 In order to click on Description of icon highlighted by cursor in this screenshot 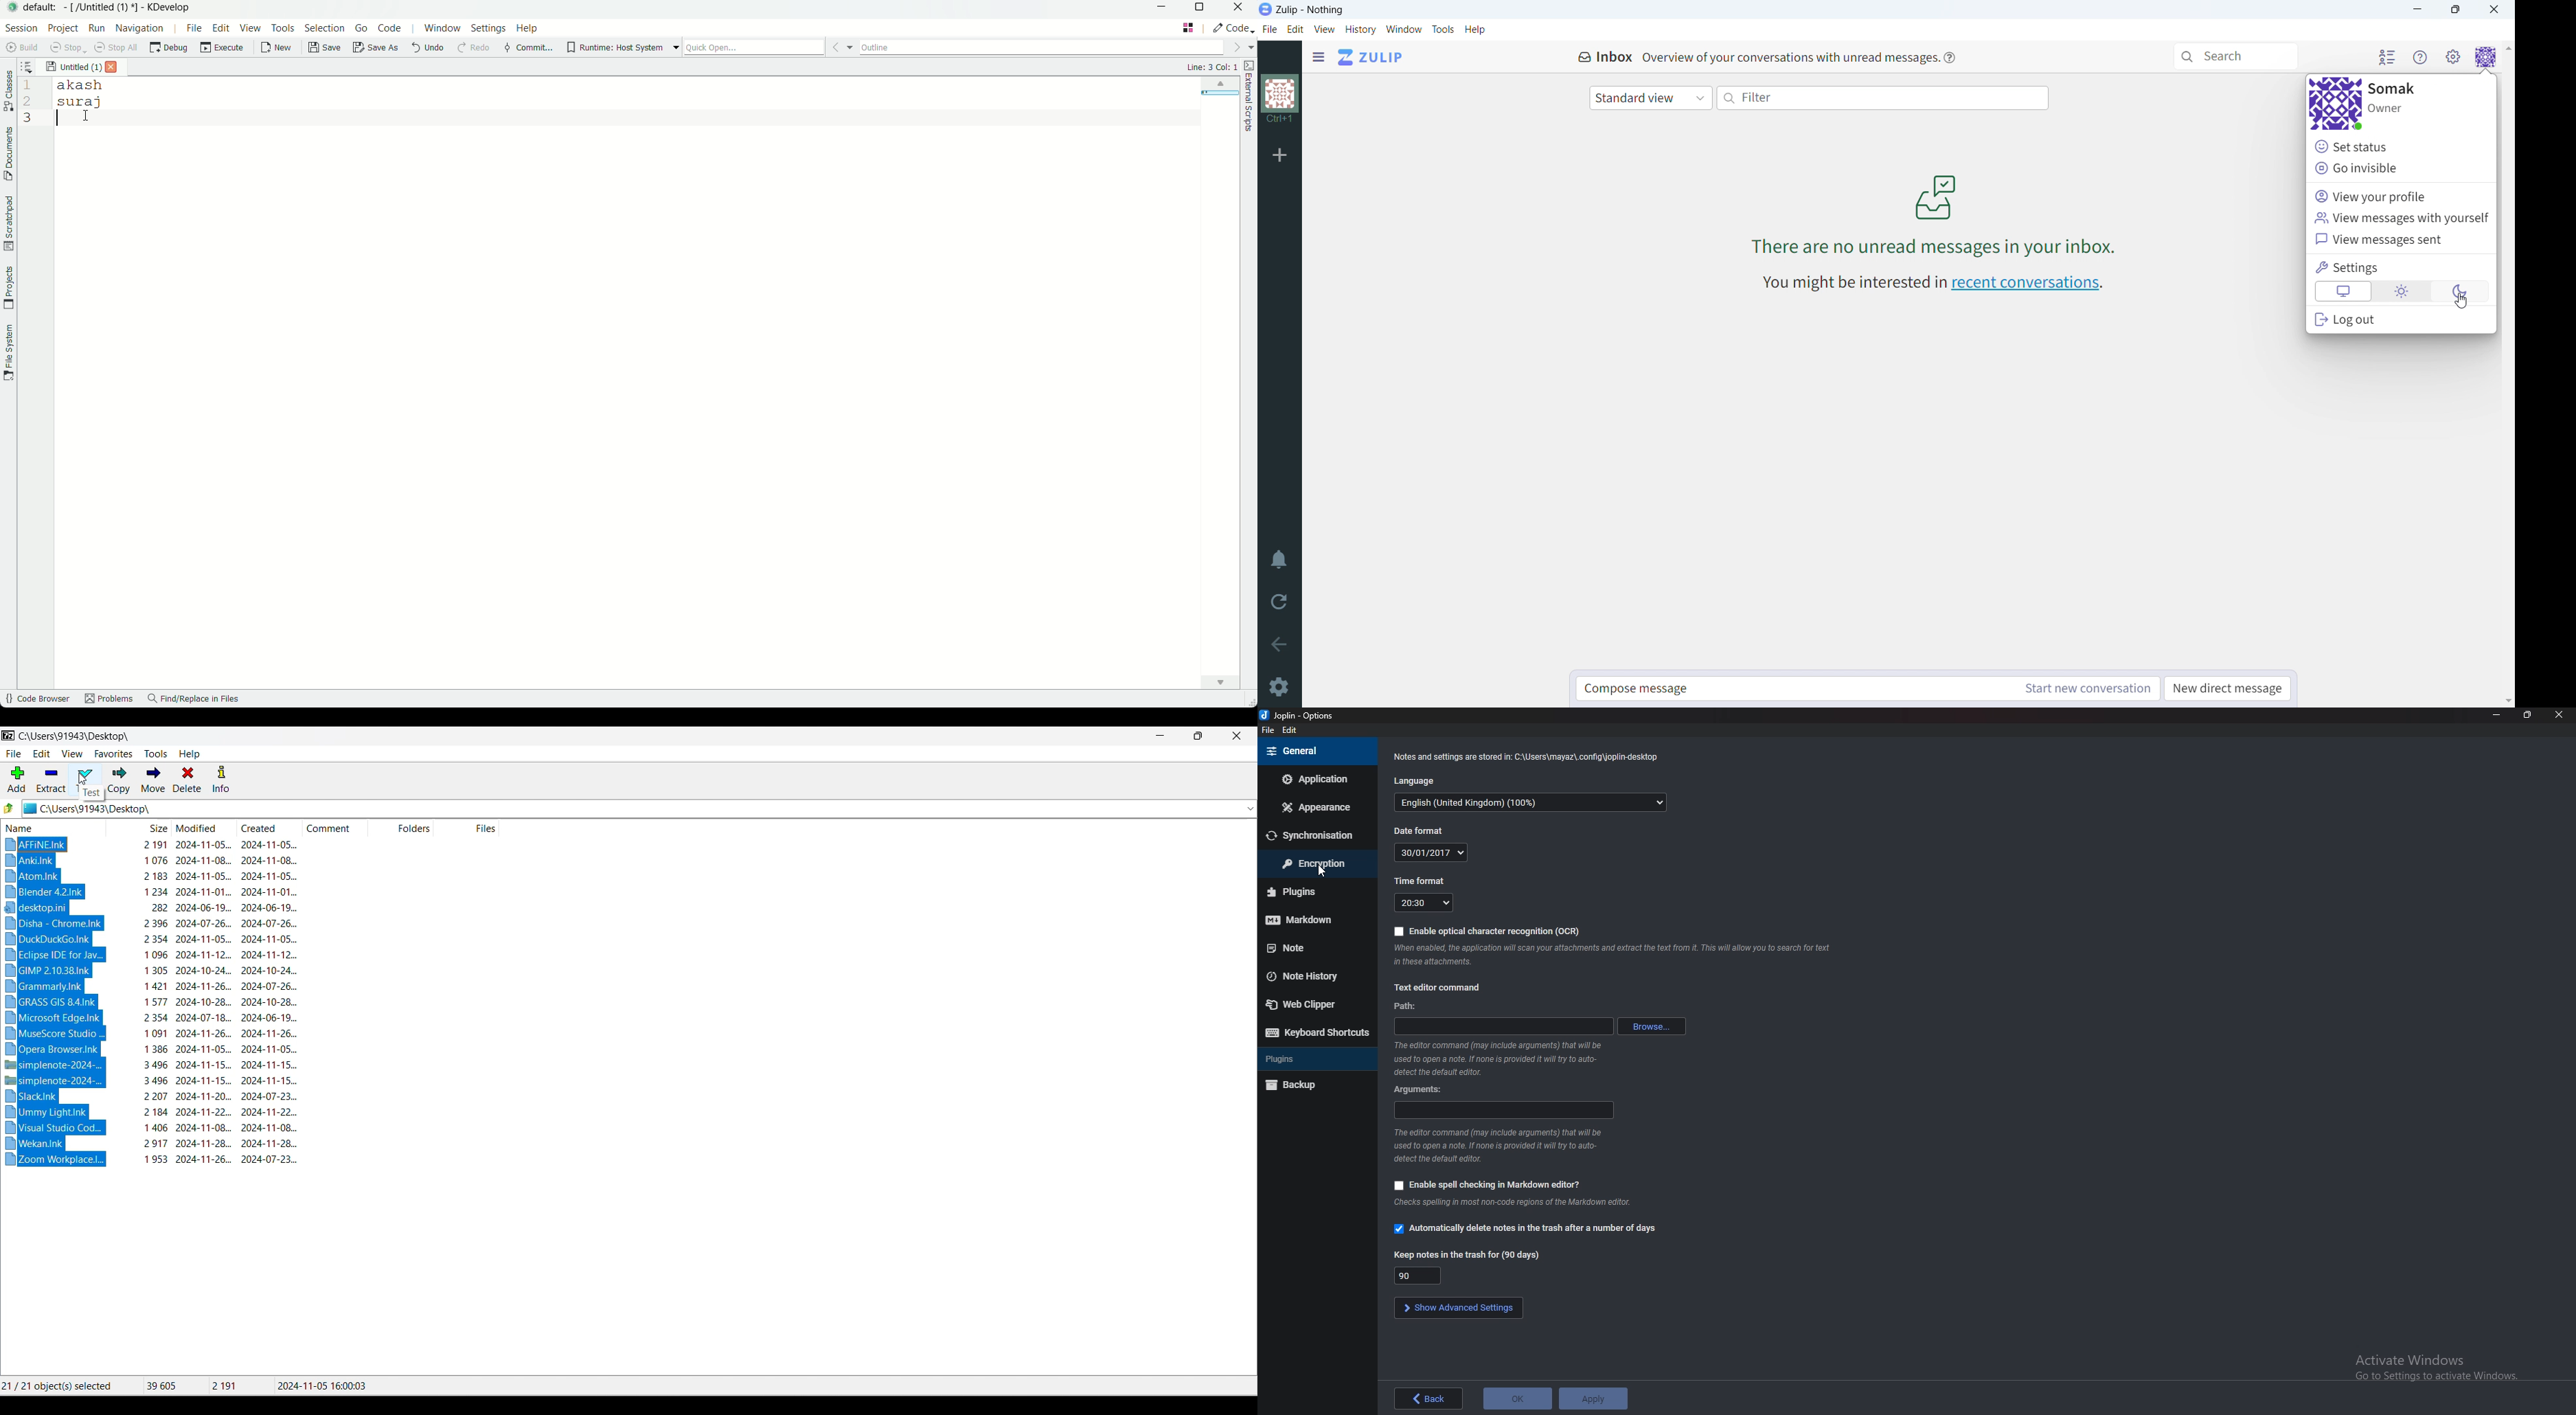, I will do `click(92, 793)`.